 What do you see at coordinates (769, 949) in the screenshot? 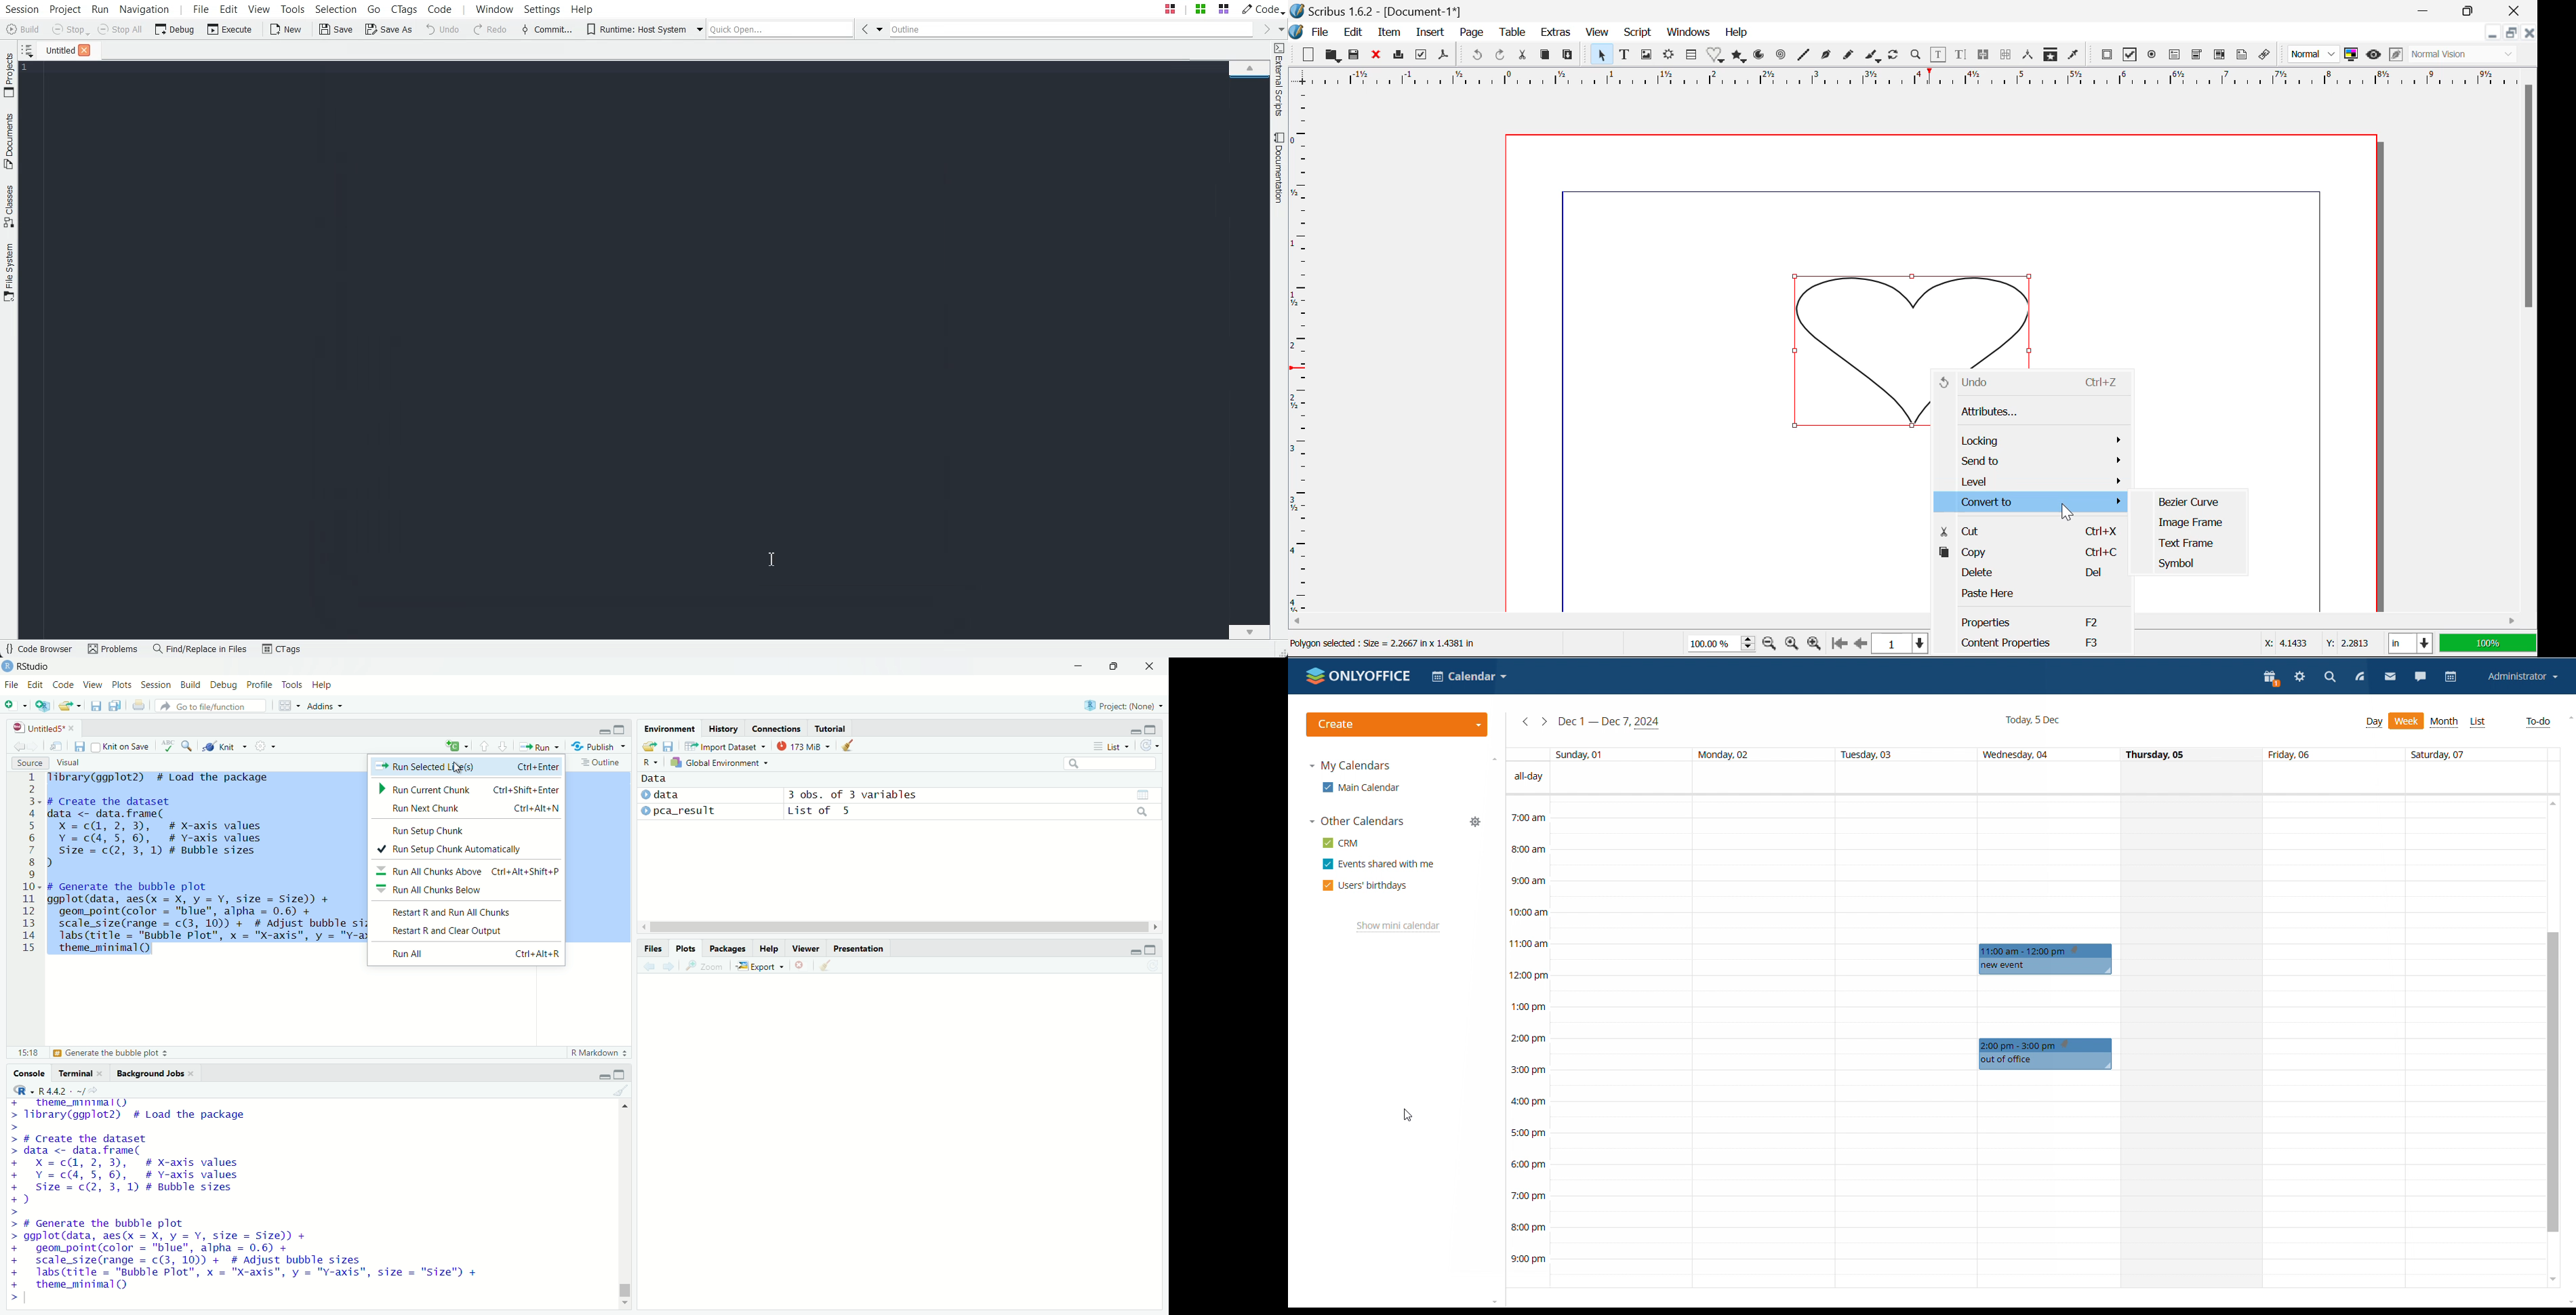
I see `help` at bounding box center [769, 949].